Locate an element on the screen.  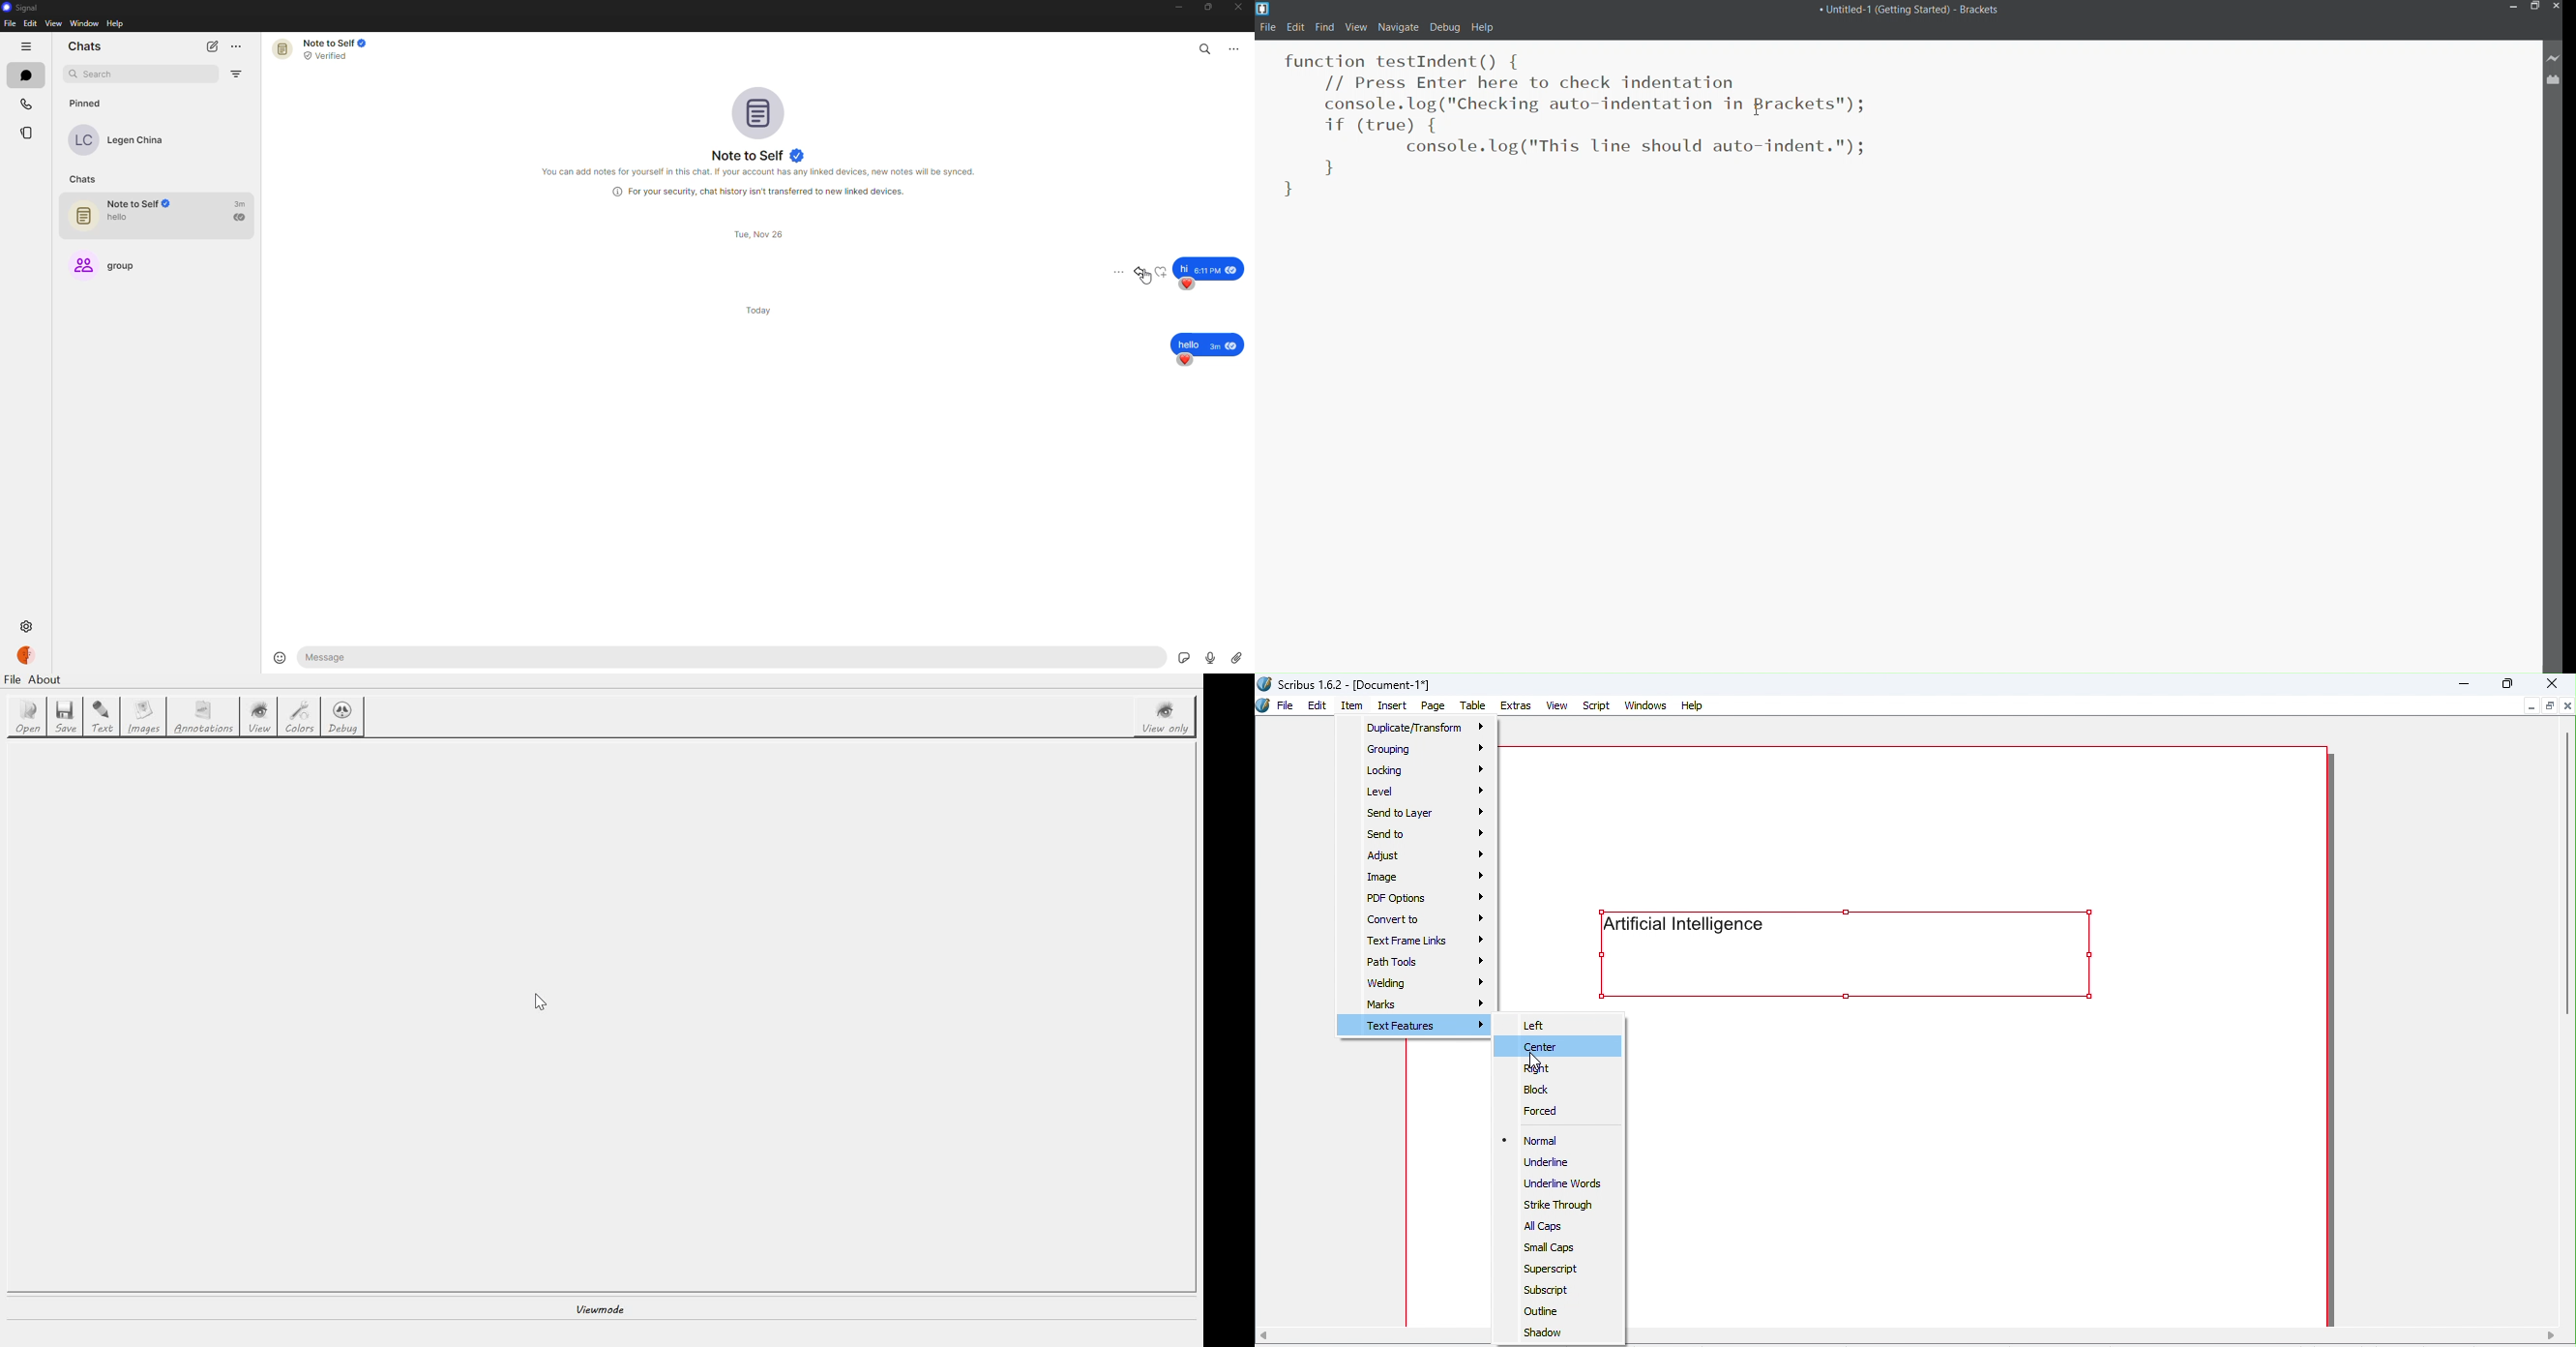
emoji is located at coordinates (280, 656).